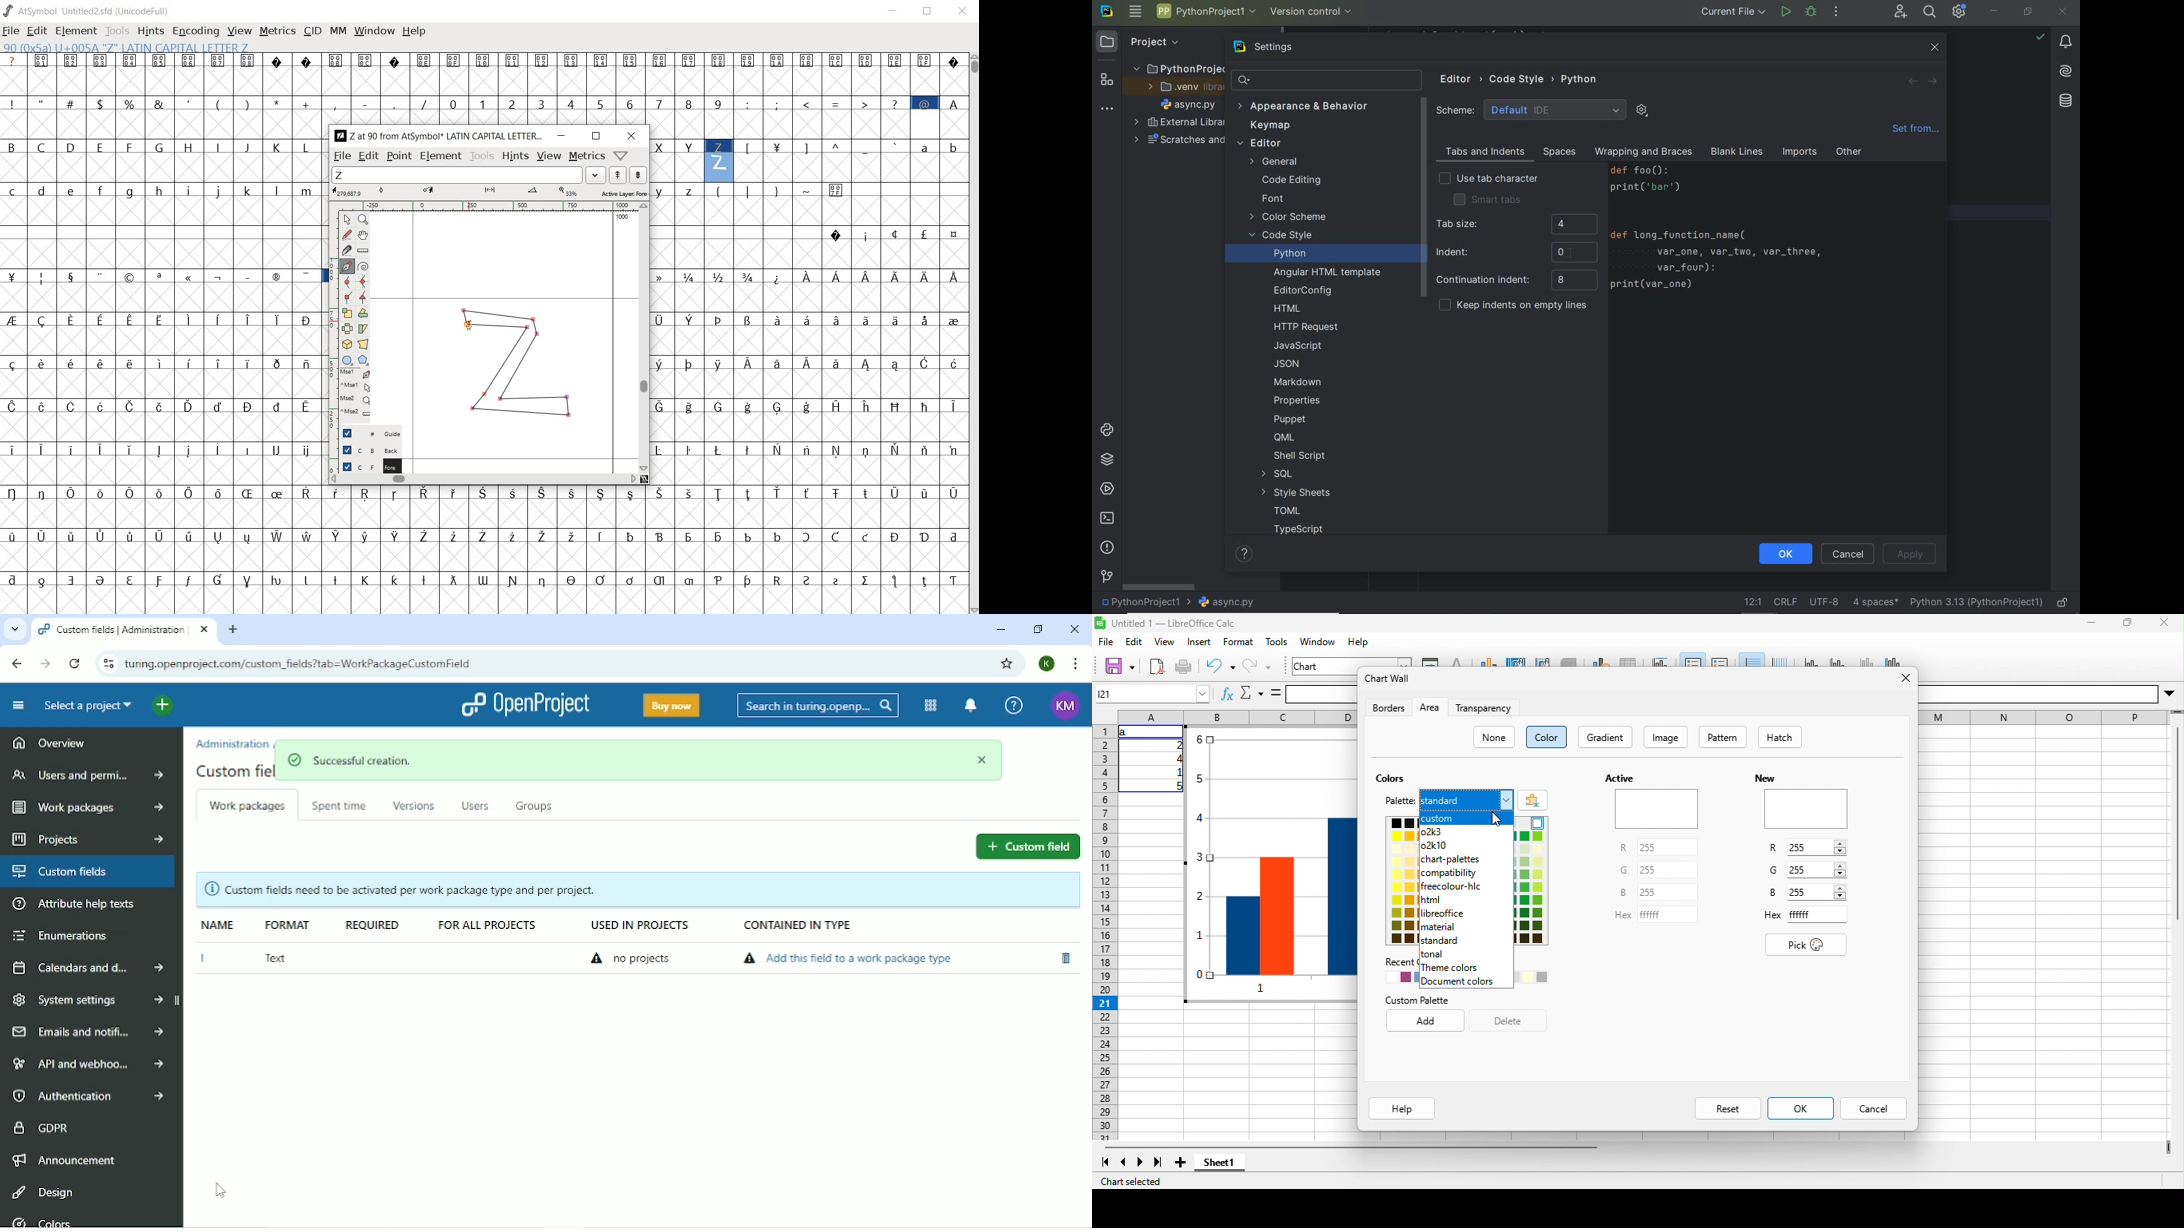 This screenshot has width=2184, height=1232. Describe the element at coordinates (371, 924) in the screenshot. I see `Required` at that location.